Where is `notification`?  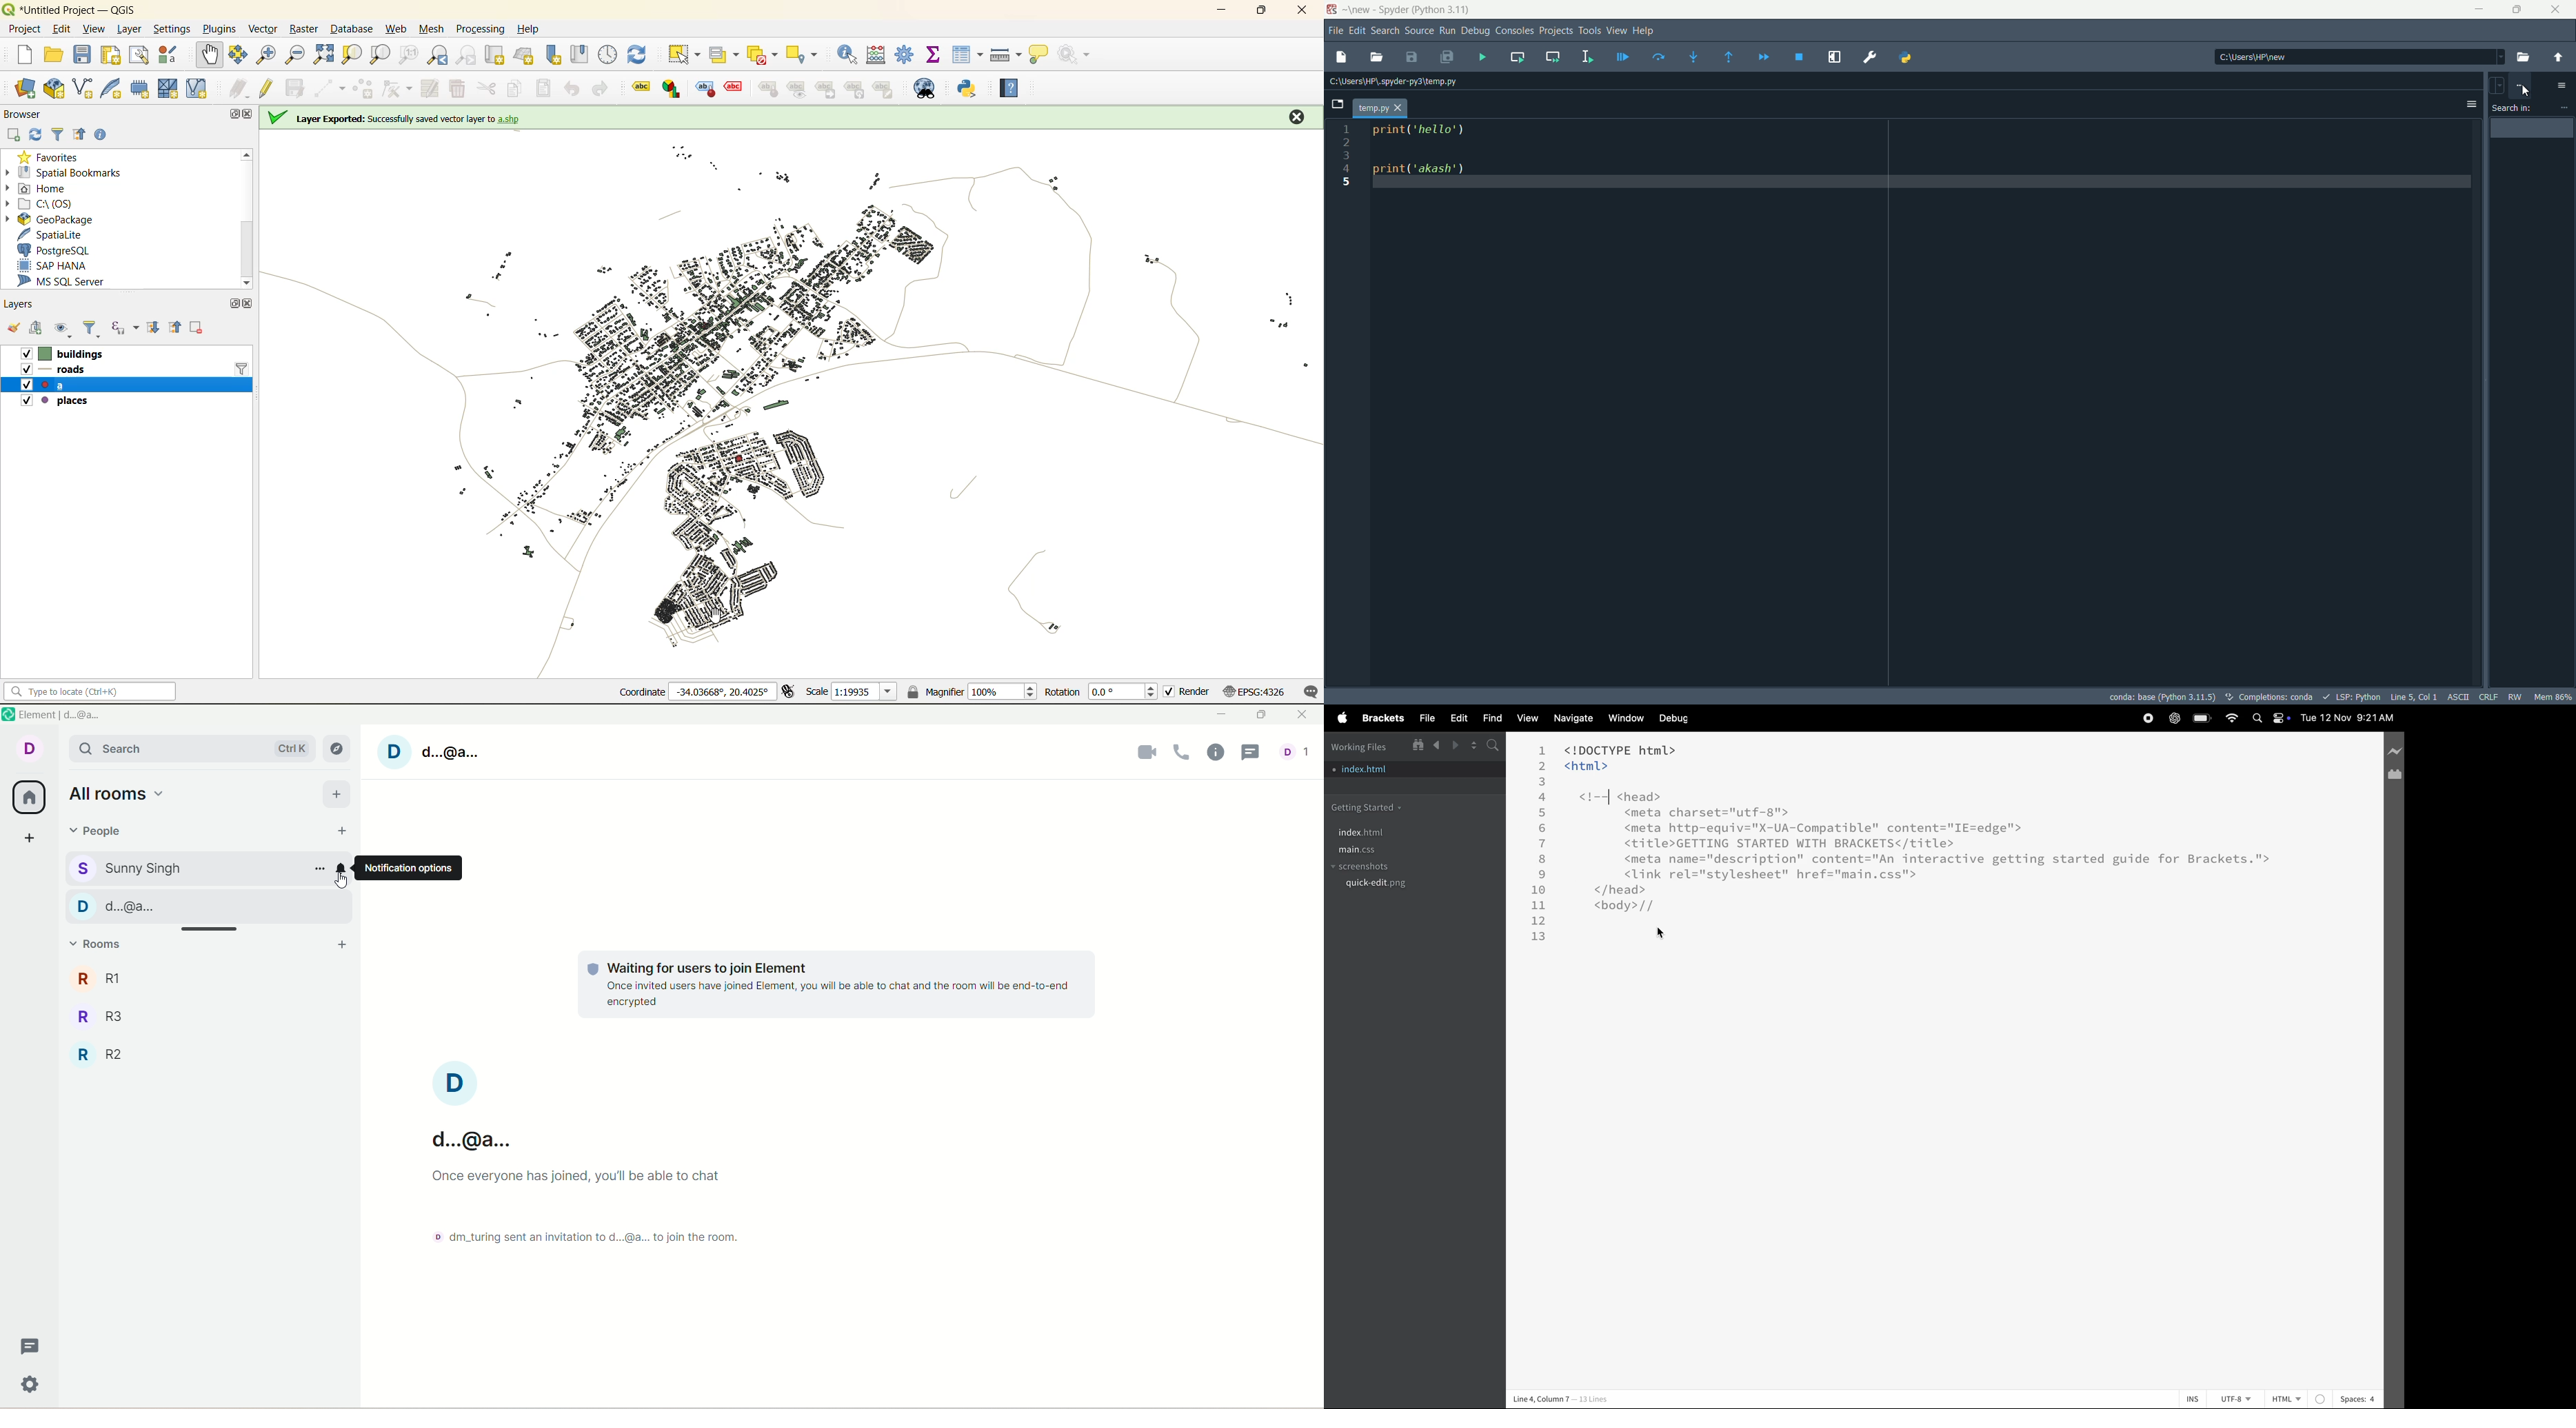 notification is located at coordinates (340, 869).